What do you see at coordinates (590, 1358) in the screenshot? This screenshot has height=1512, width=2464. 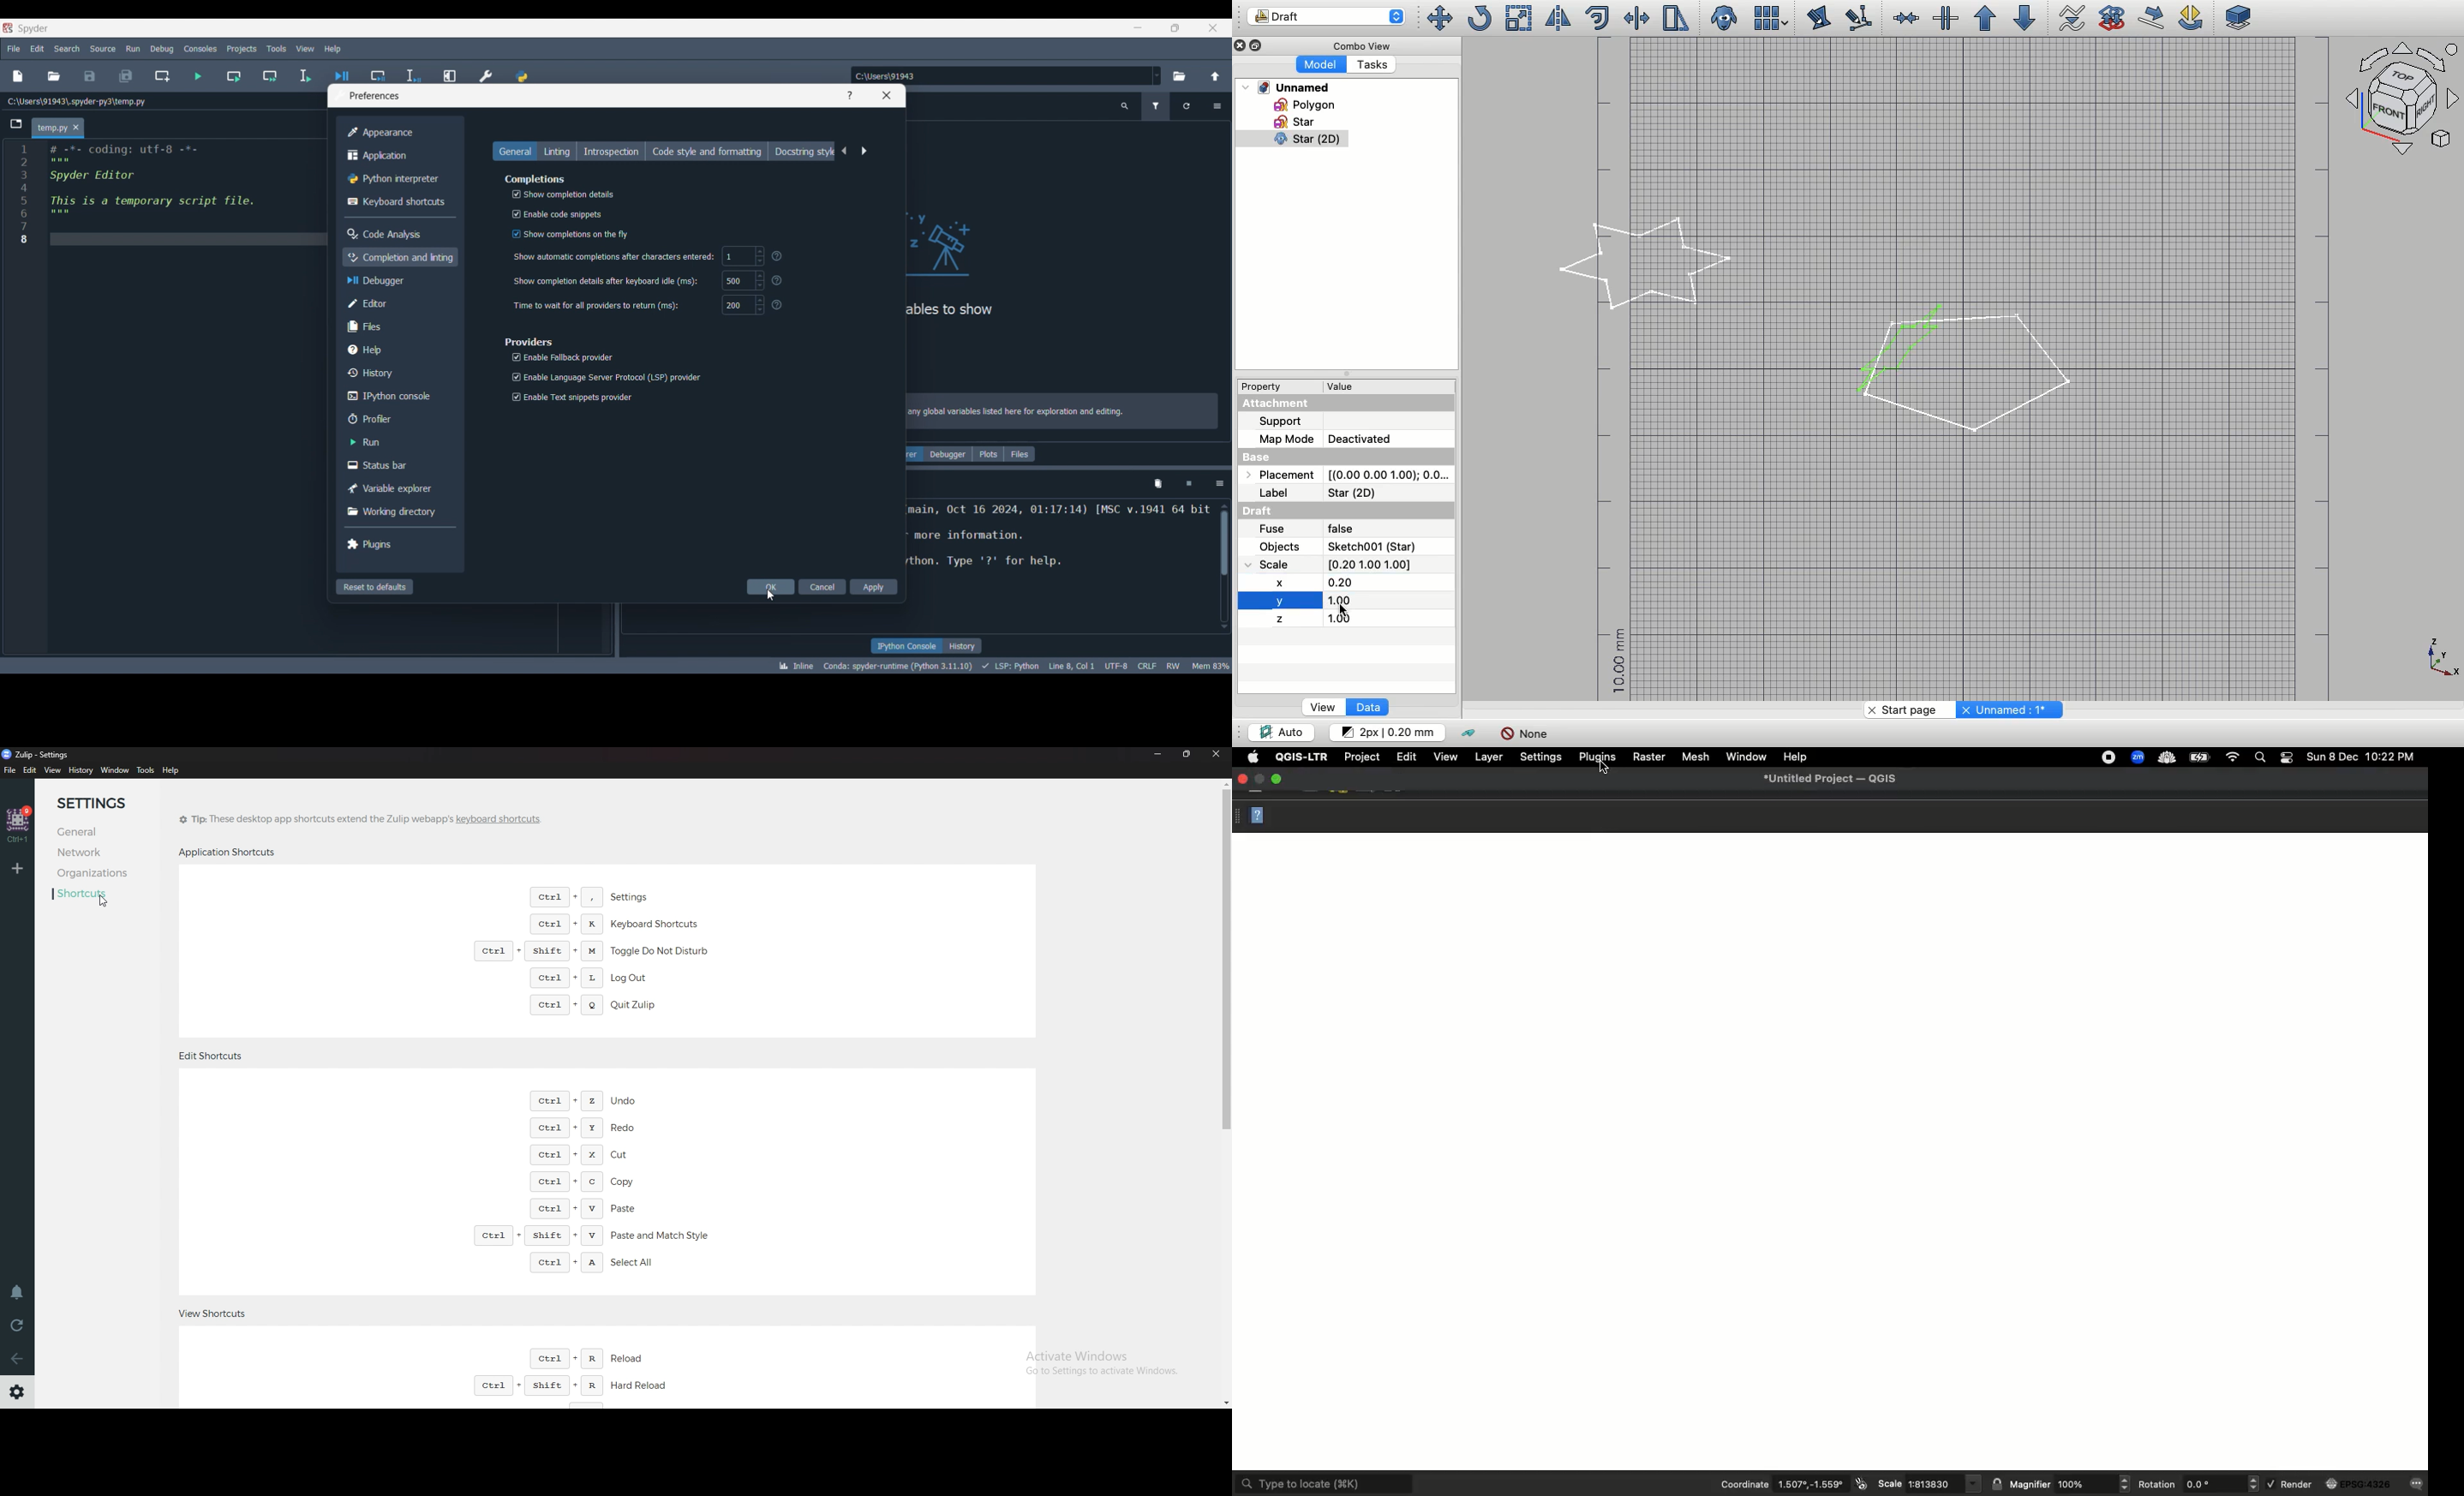 I see `reload` at bounding box center [590, 1358].